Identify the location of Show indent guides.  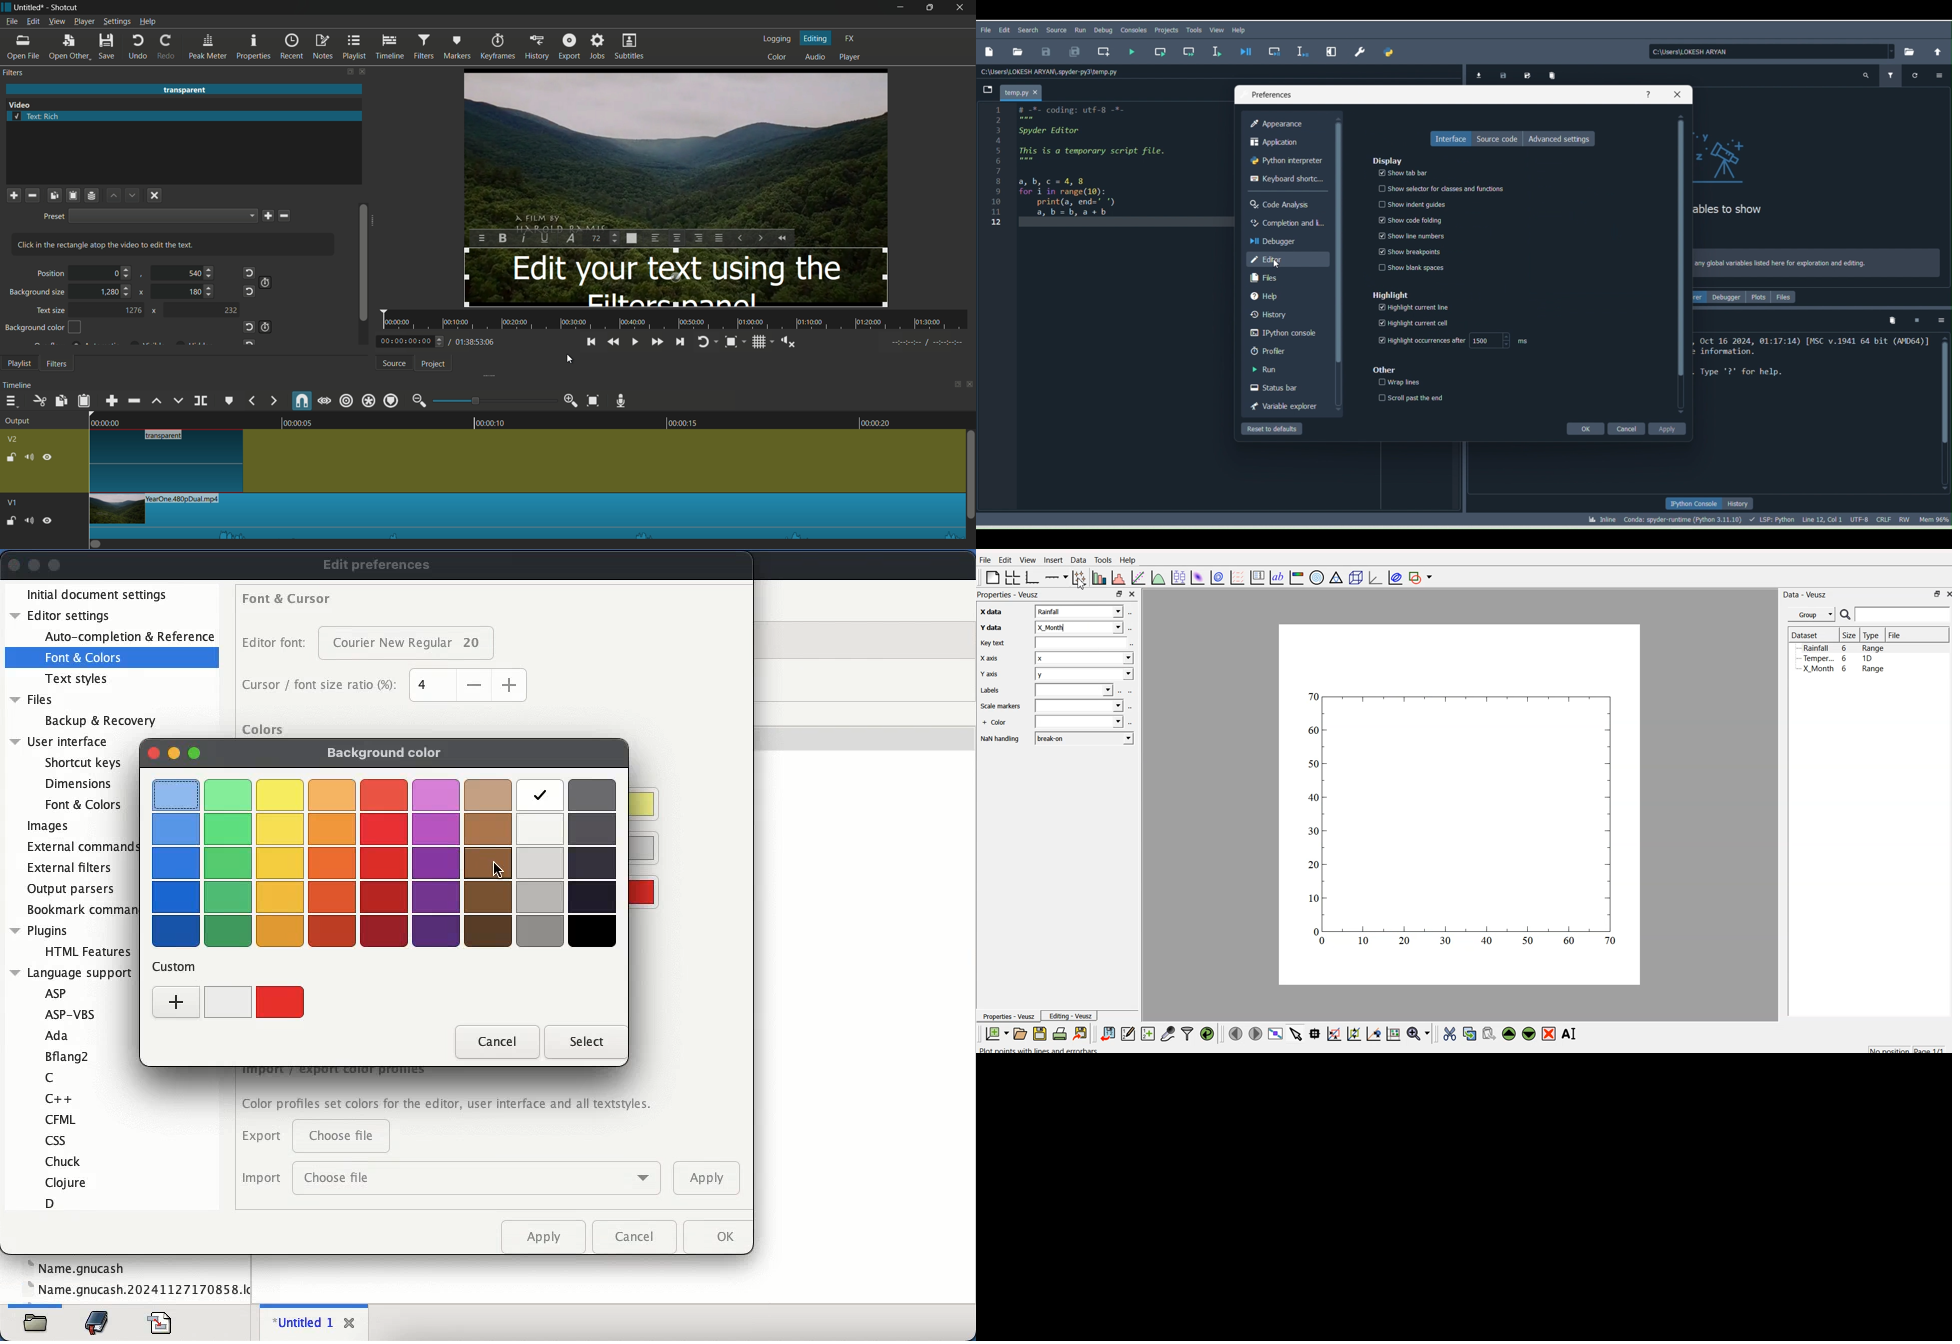
(1406, 203).